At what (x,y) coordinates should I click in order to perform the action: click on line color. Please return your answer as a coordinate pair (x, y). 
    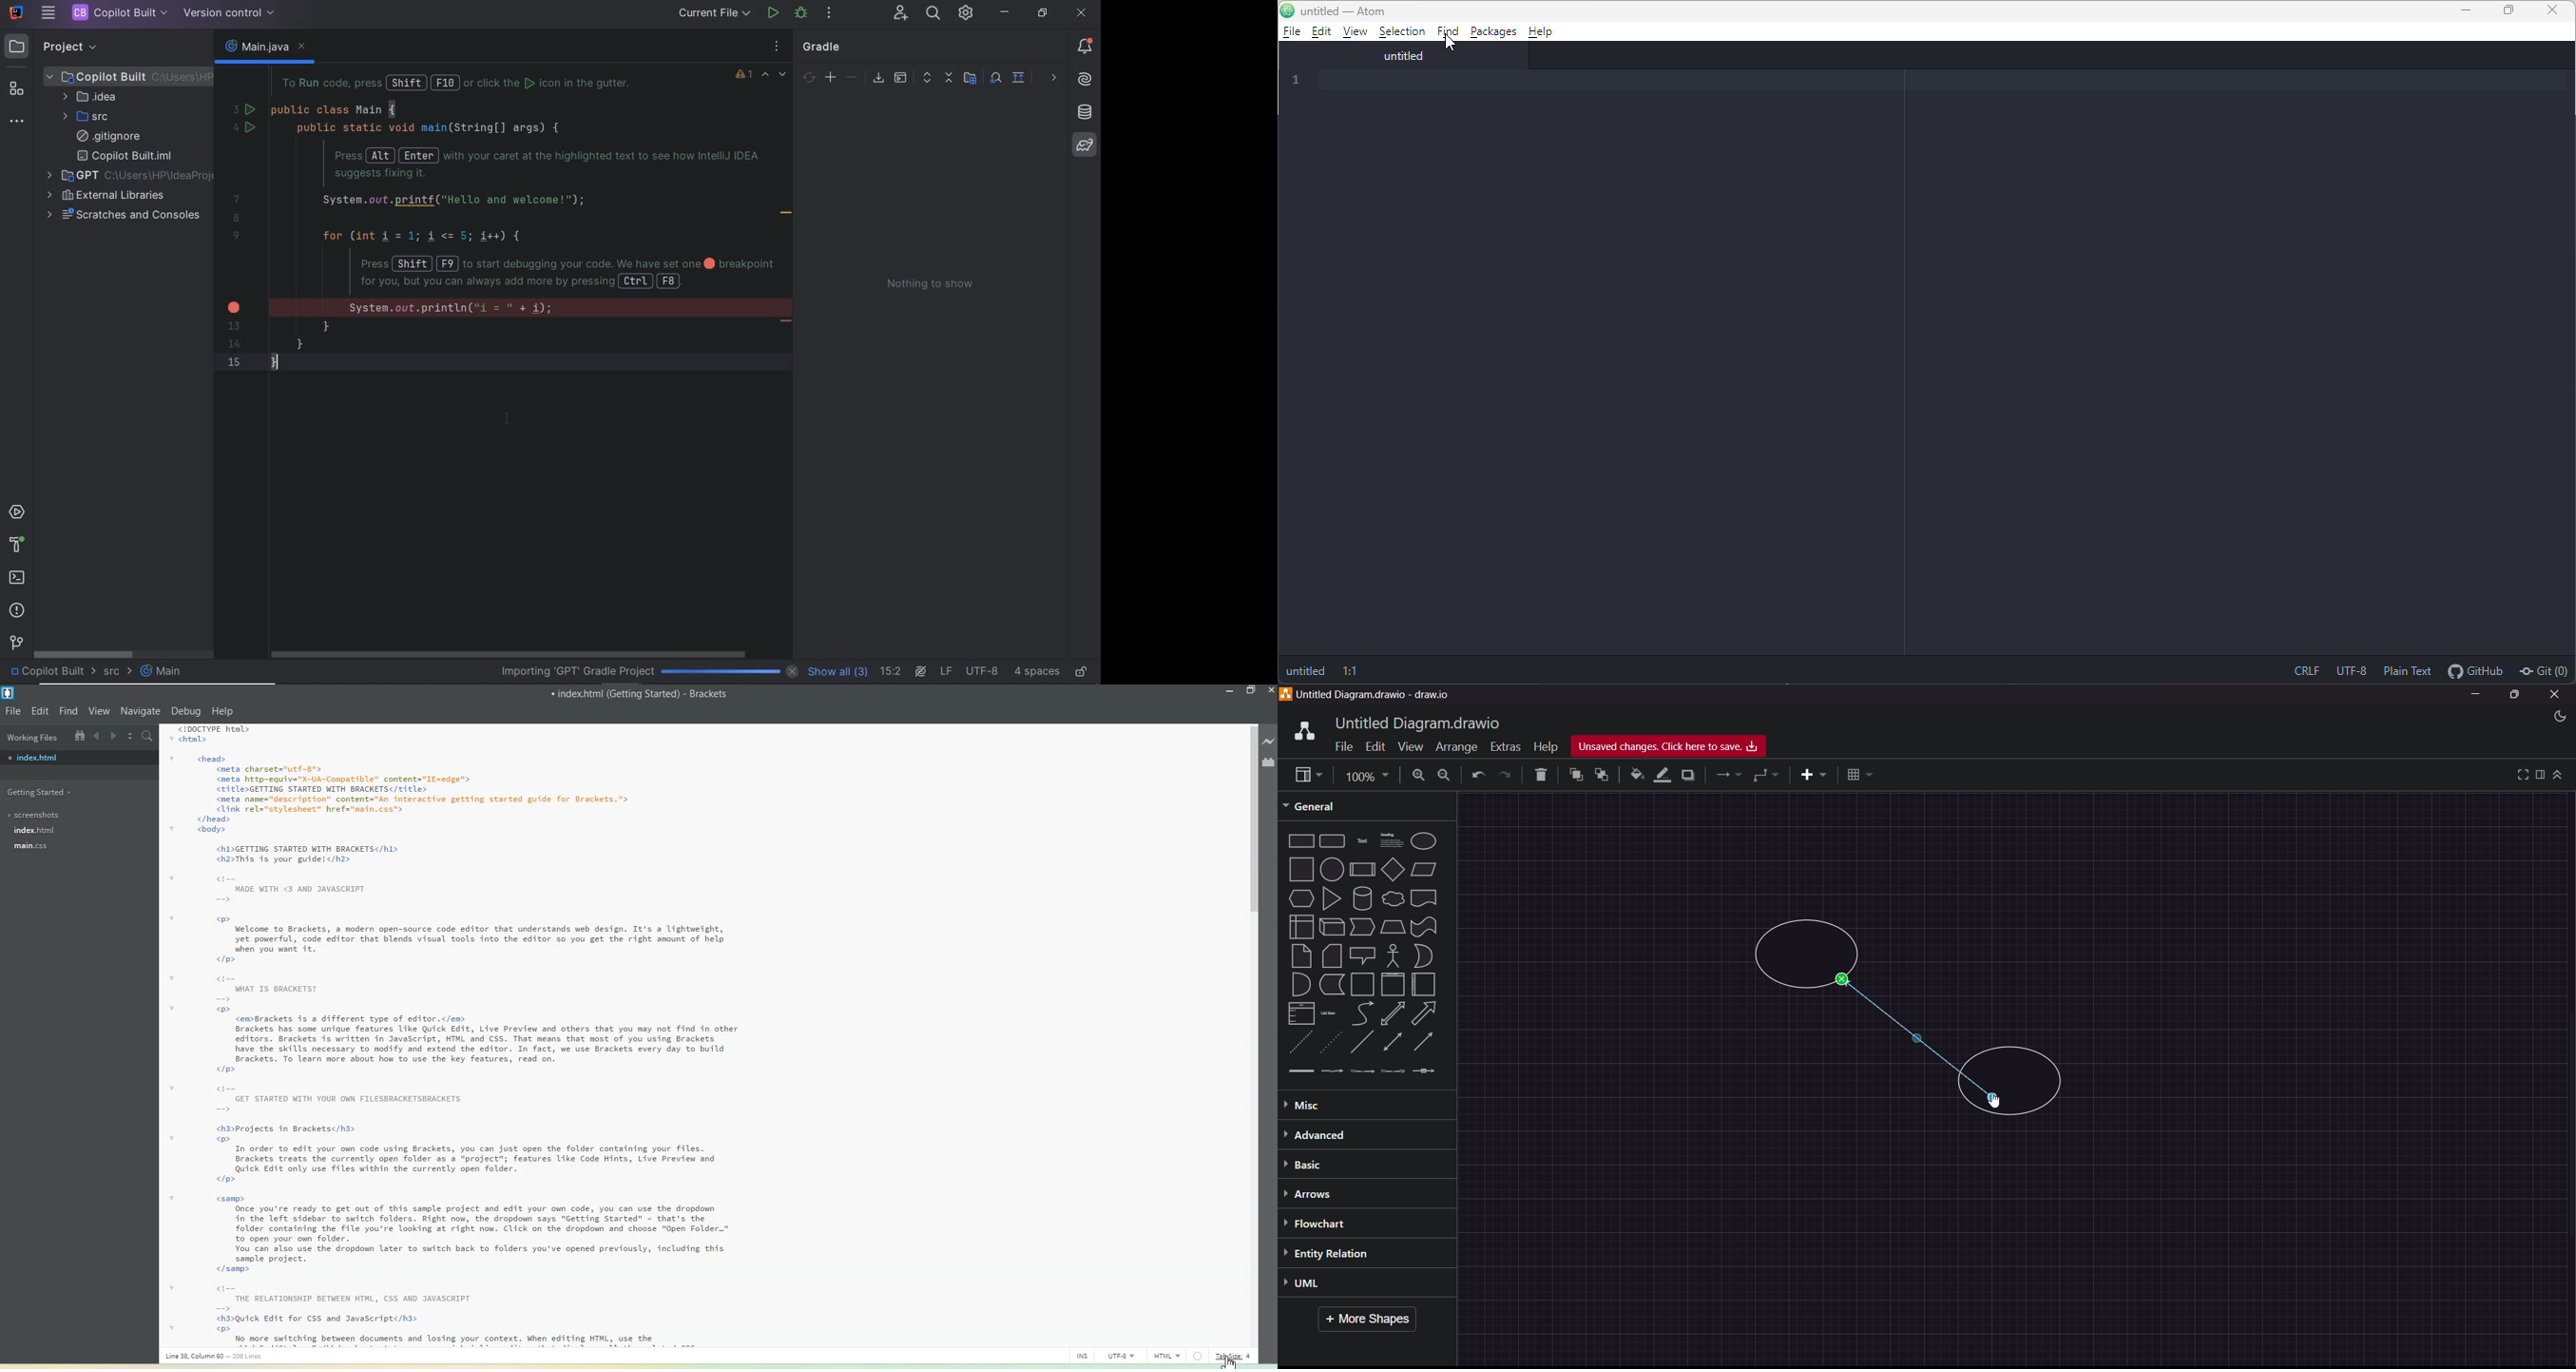
    Looking at the image, I should click on (1662, 774).